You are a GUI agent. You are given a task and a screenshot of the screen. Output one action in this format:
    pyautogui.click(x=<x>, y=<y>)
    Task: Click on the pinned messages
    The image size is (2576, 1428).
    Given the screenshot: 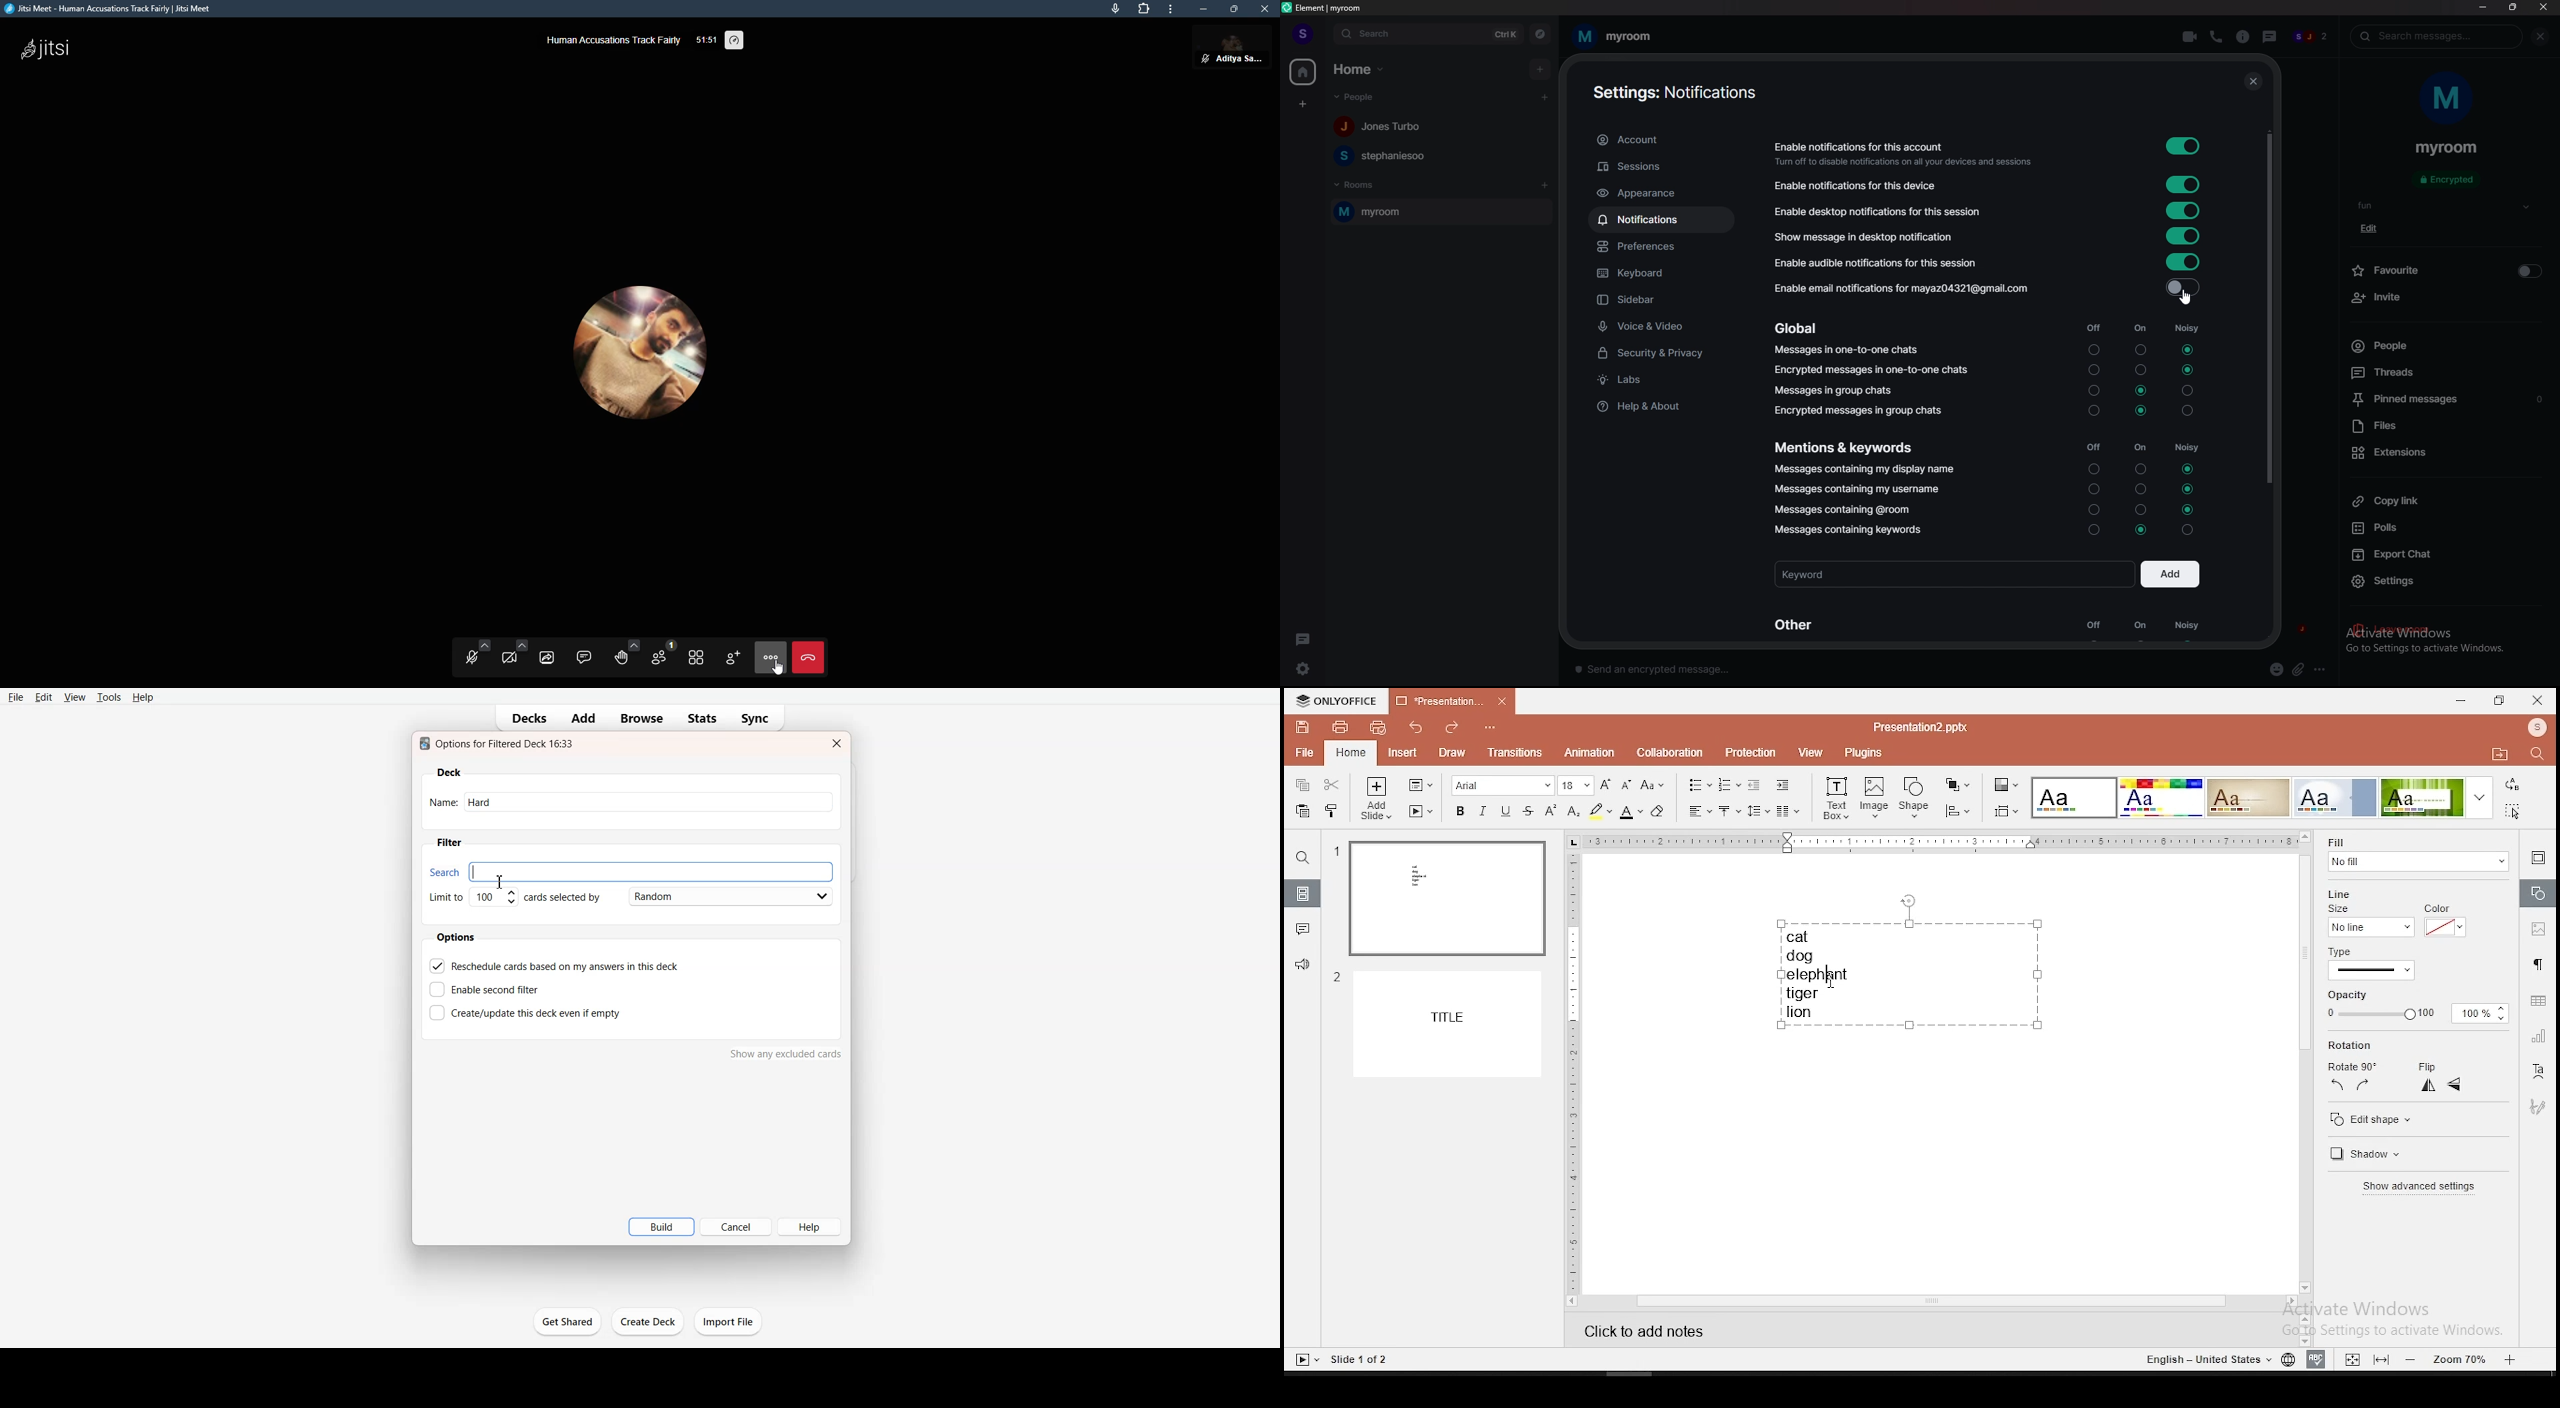 What is the action you would take?
    pyautogui.click(x=2449, y=401)
    